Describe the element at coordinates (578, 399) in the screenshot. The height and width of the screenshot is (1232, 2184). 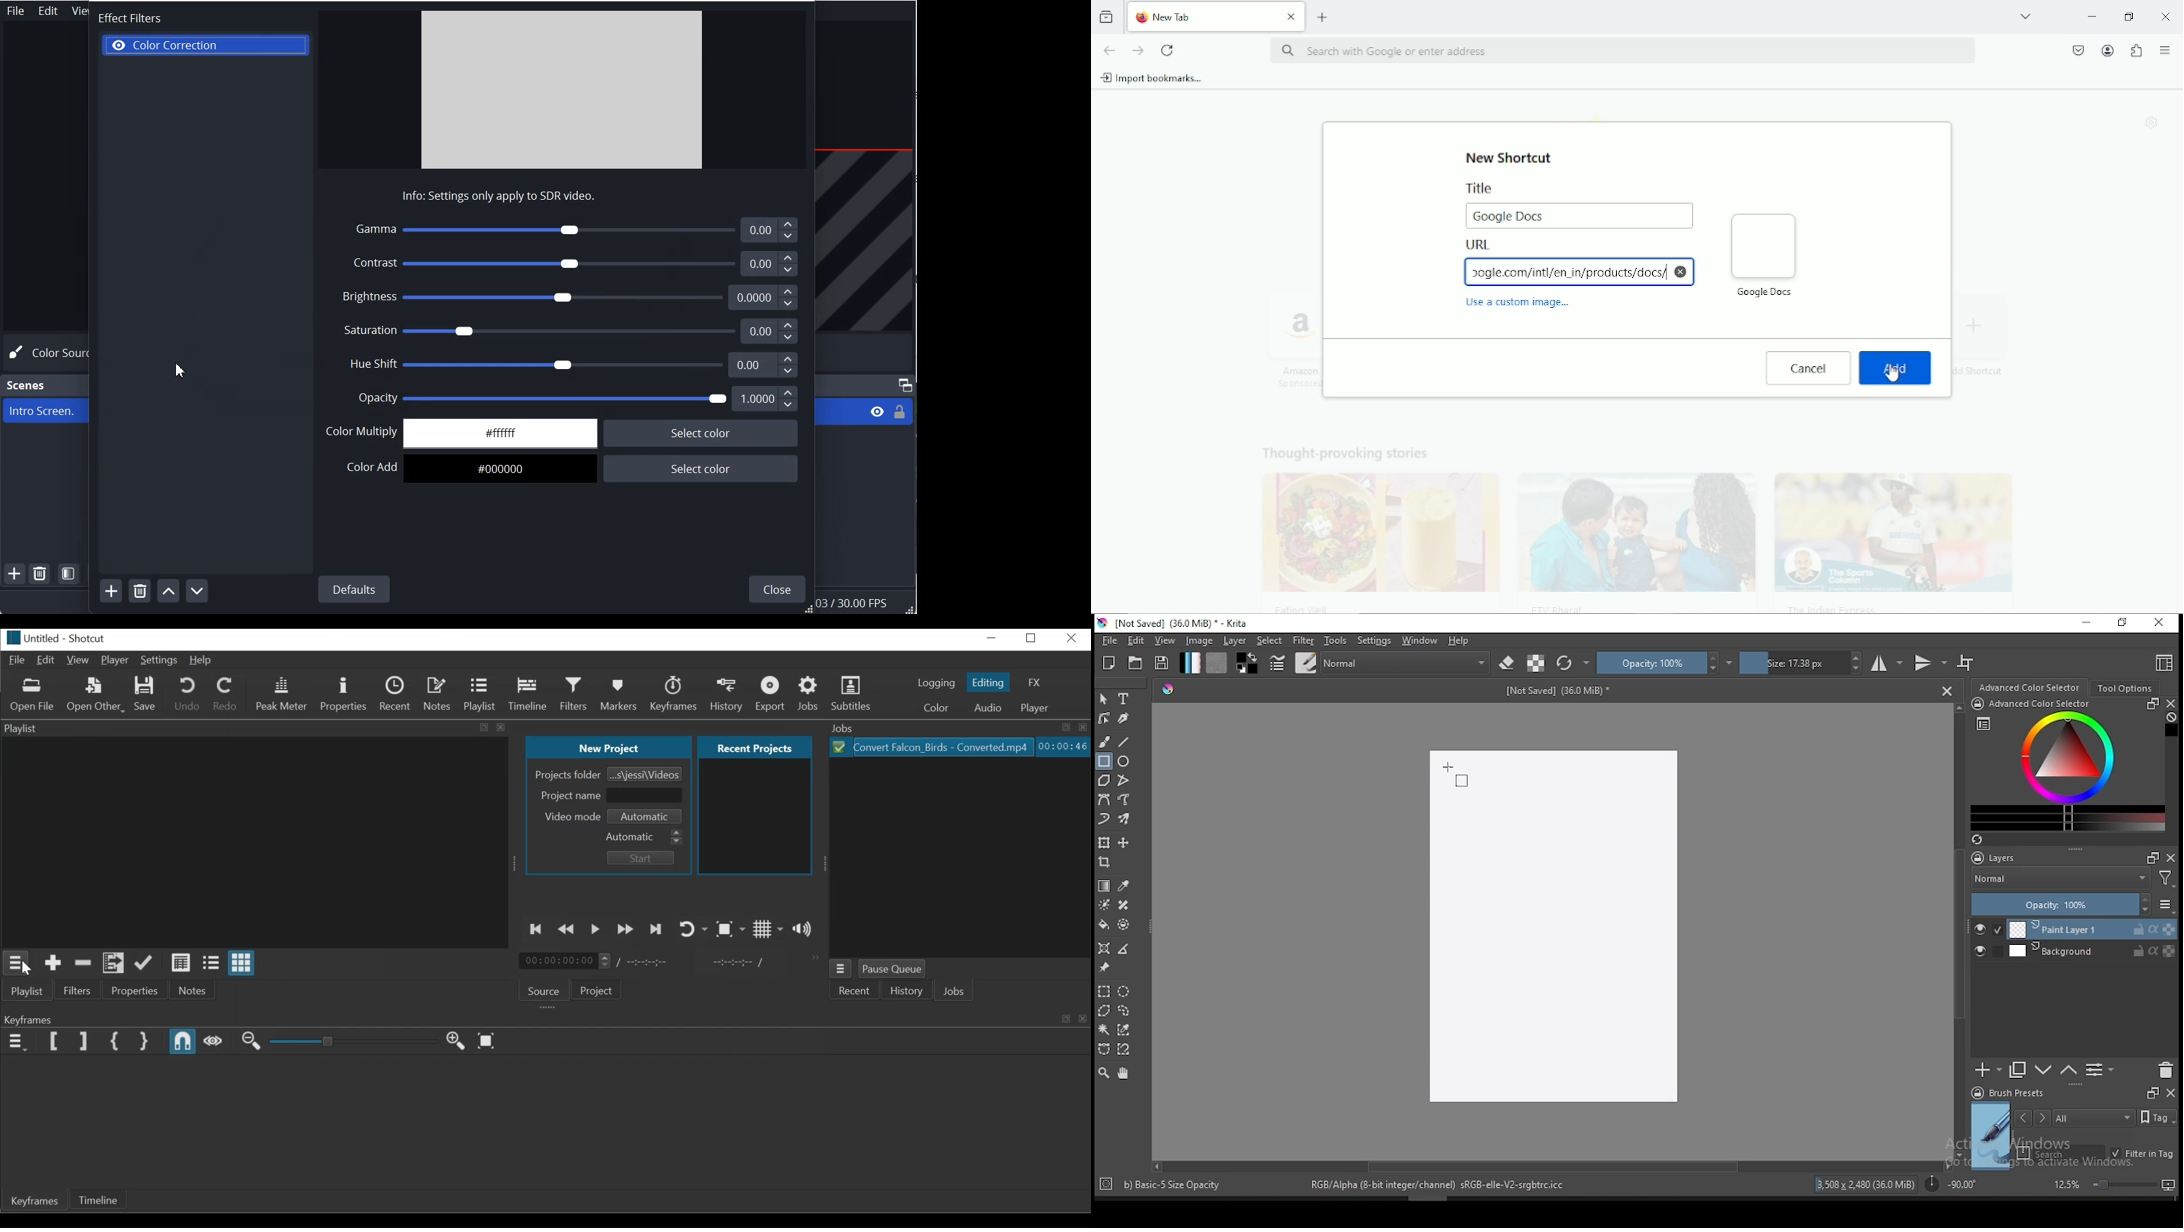
I see `Opacity` at that location.